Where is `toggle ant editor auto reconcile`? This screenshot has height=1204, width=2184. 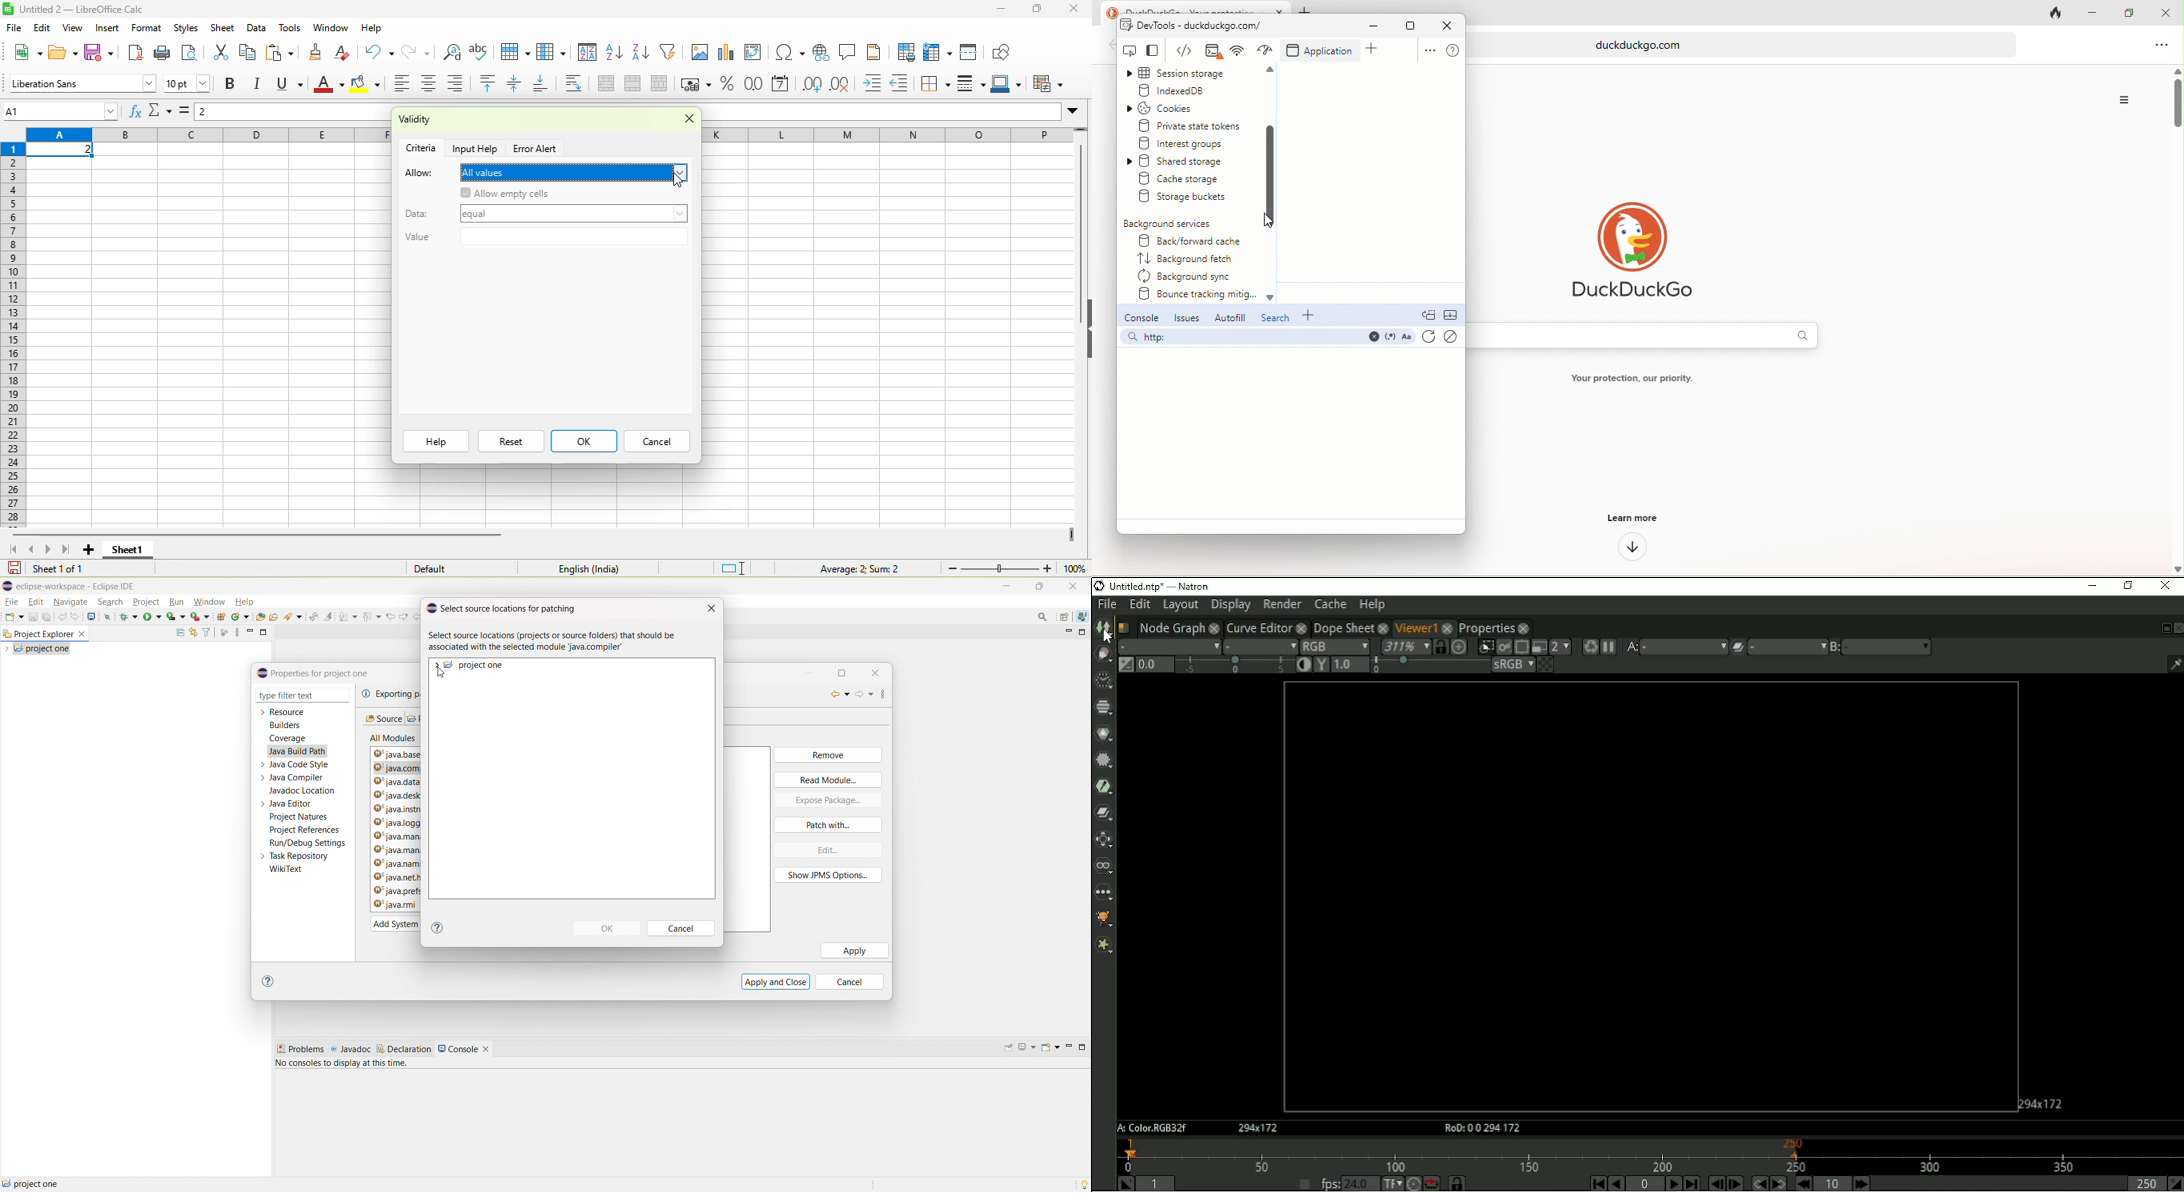 toggle ant editor auto reconcile is located at coordinates (313, 616).